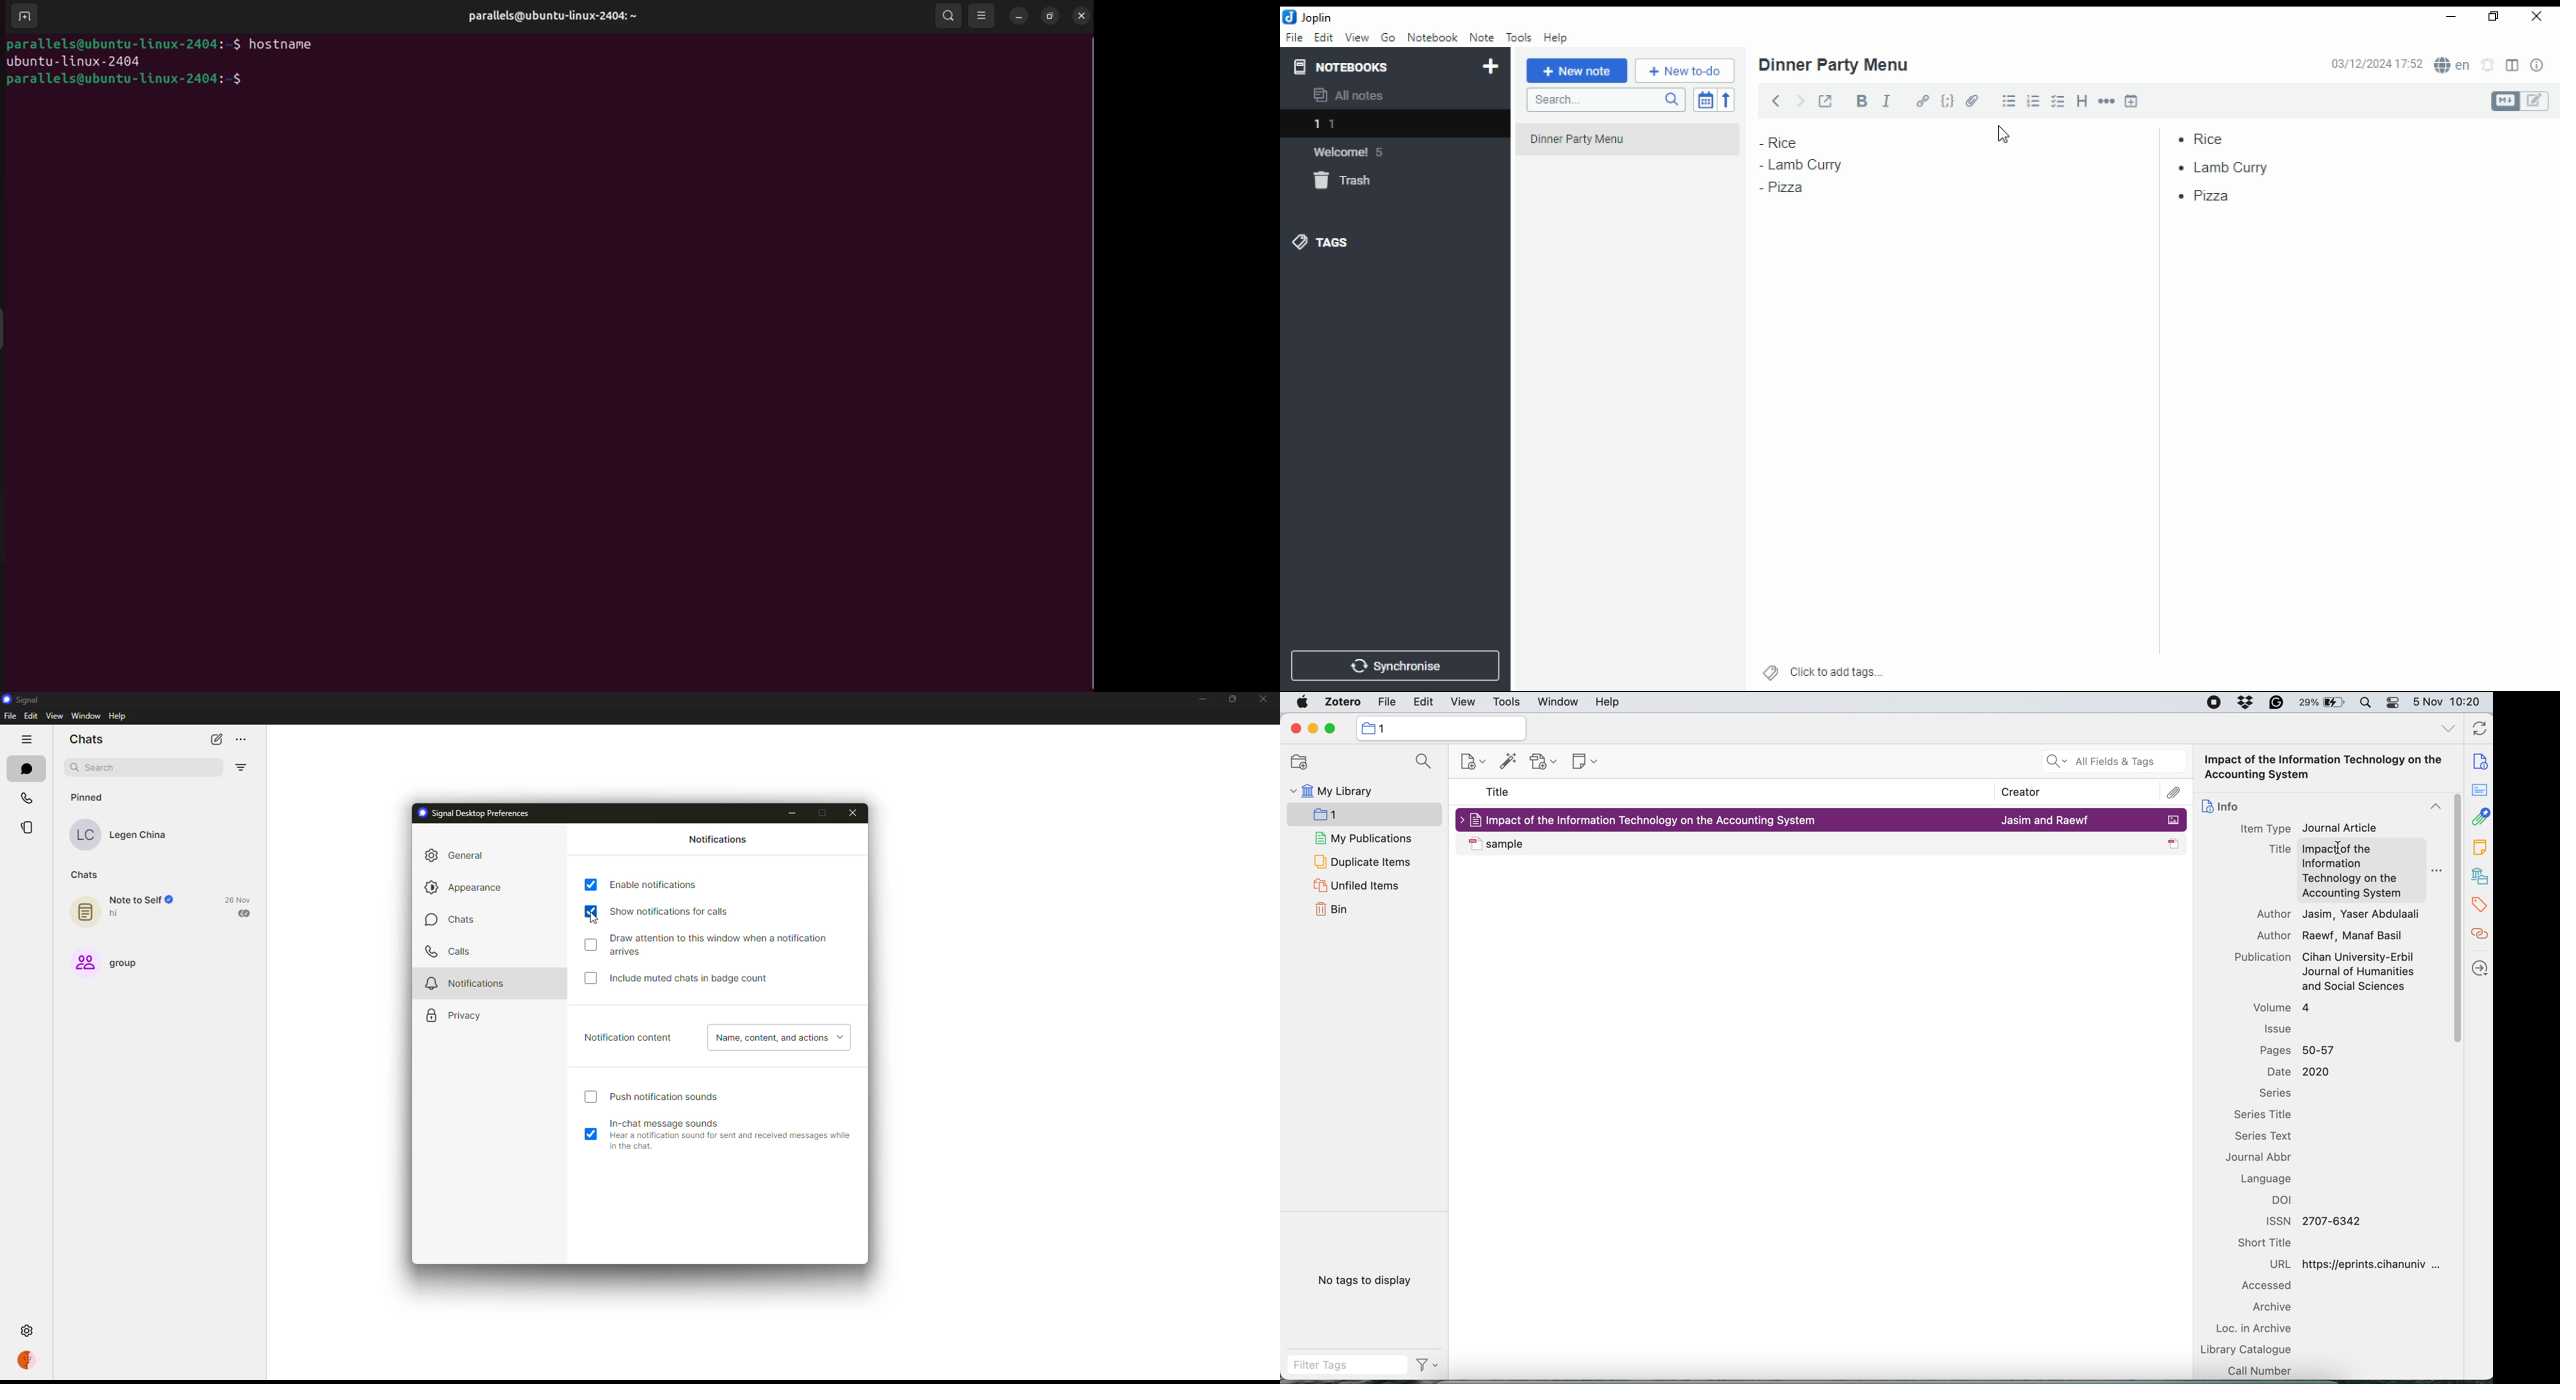 The image size is (2576, 1400). I want to click on edit, so click(2537, 101).